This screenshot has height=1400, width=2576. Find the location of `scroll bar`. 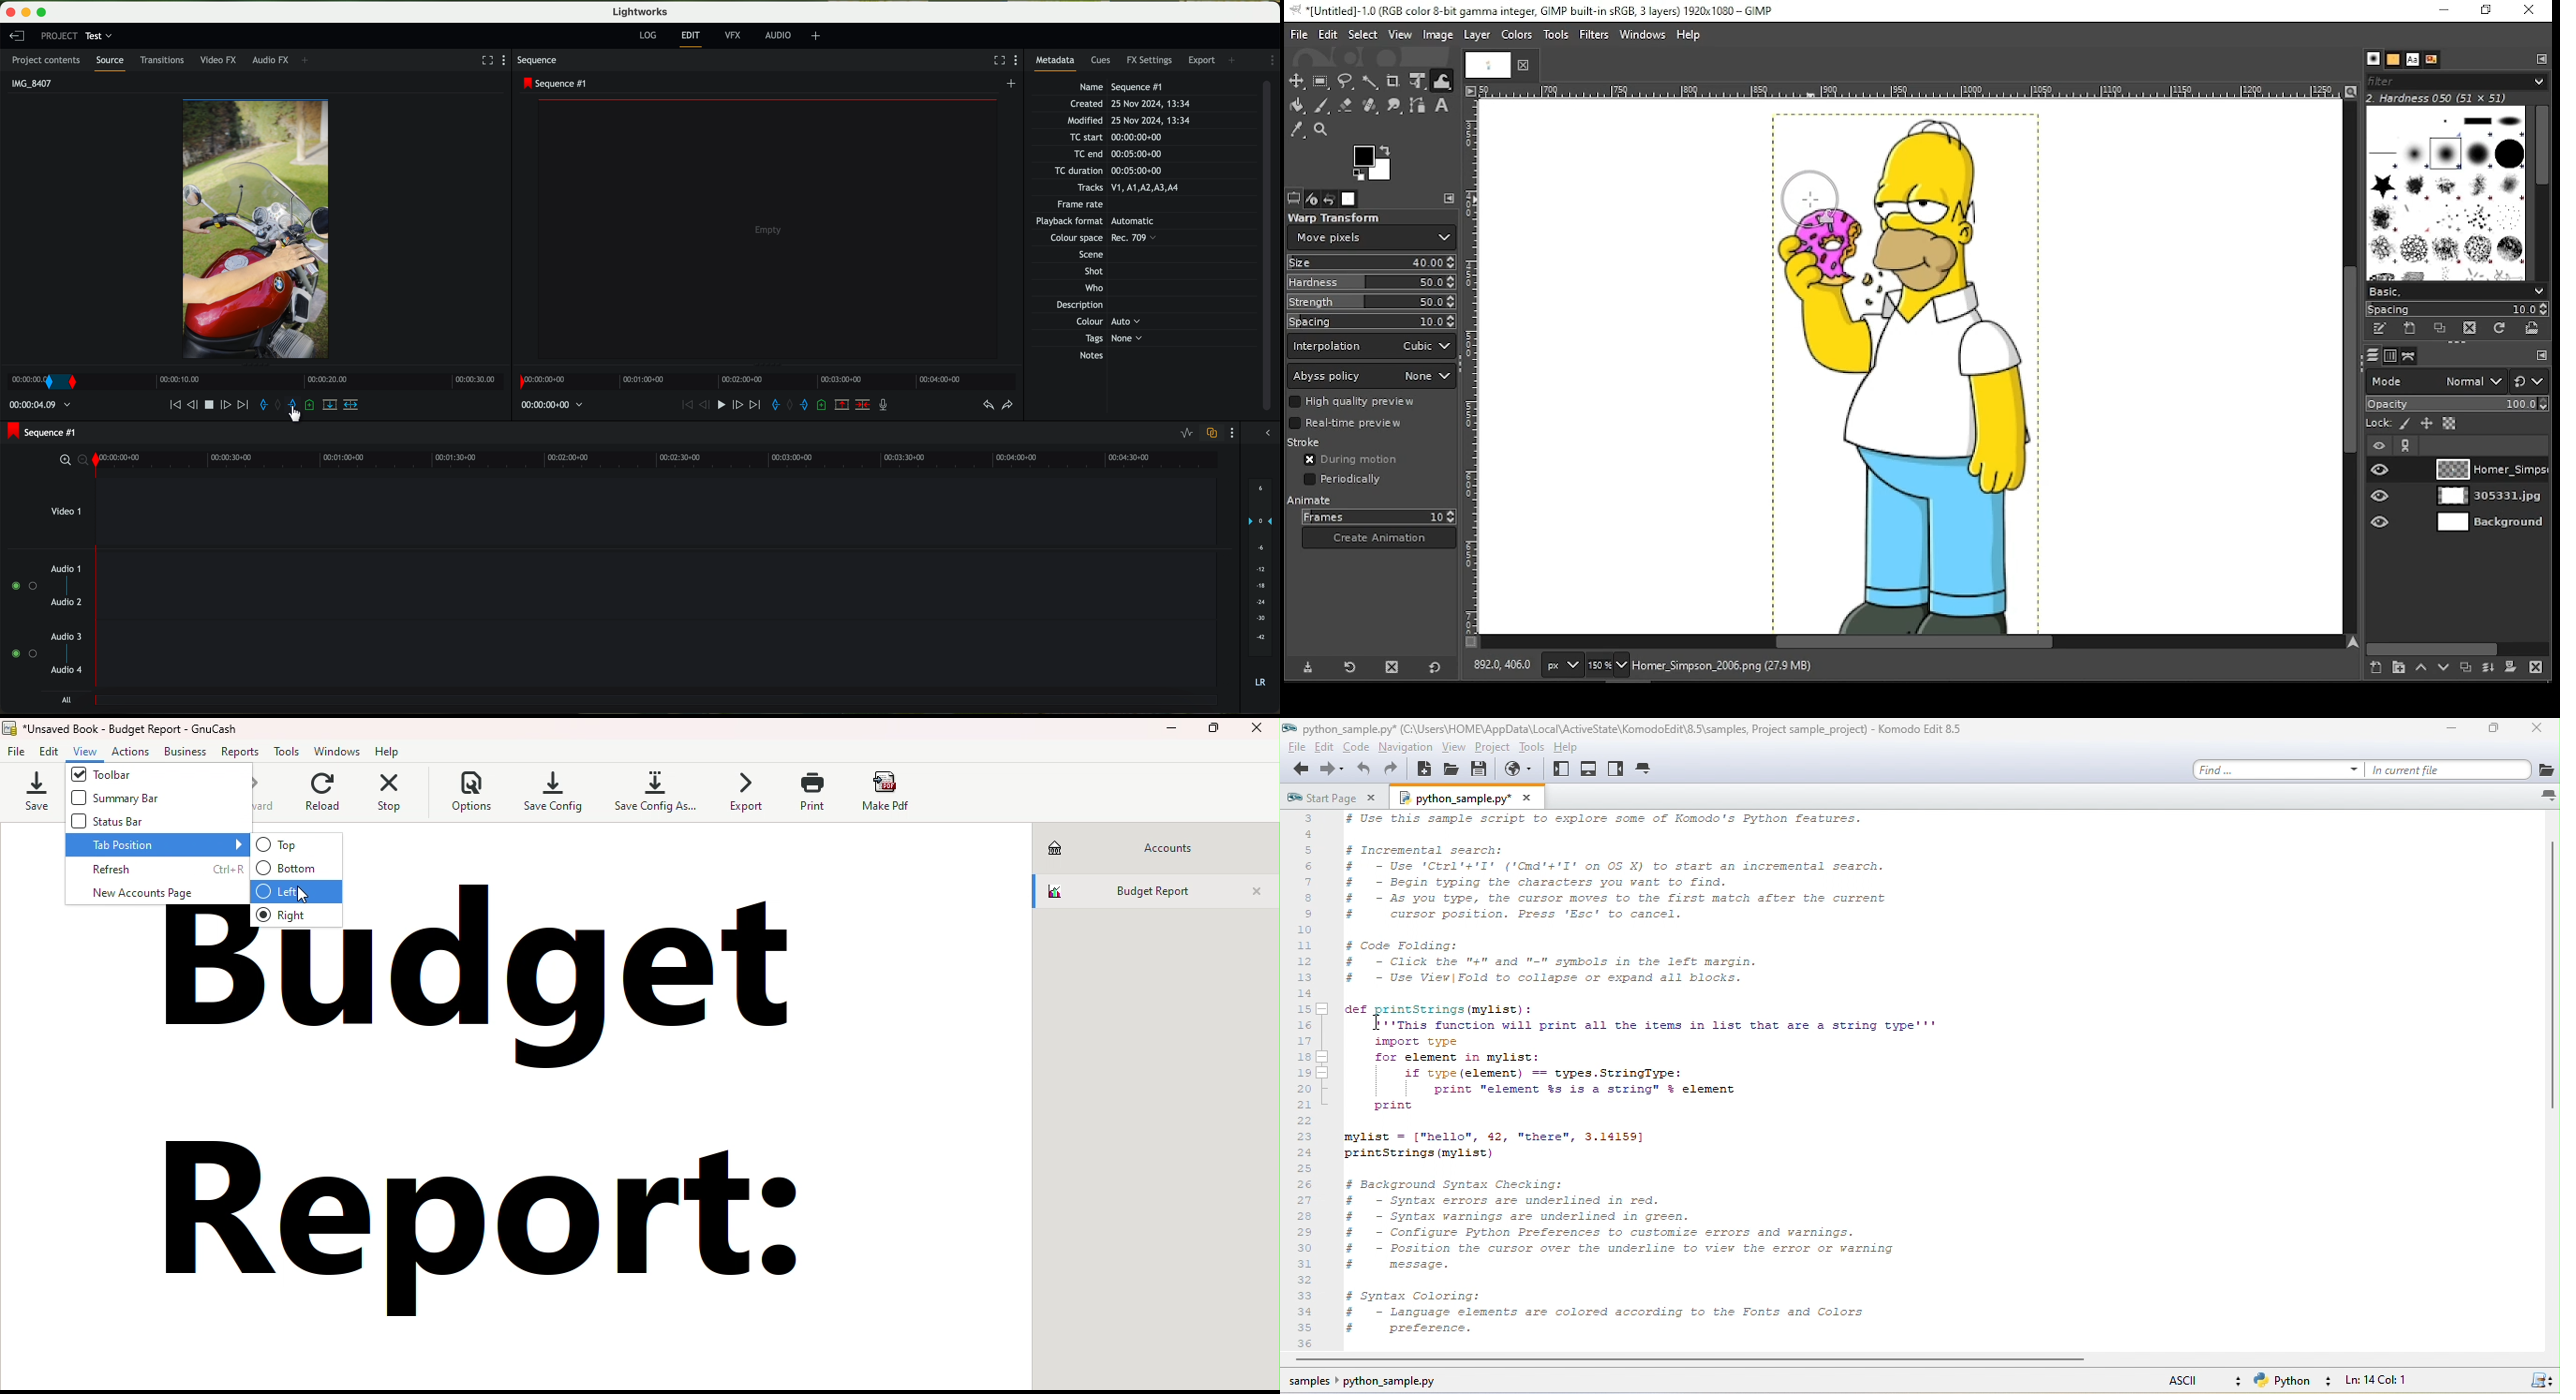

scroll bar is located at coordinates (2456, 649).